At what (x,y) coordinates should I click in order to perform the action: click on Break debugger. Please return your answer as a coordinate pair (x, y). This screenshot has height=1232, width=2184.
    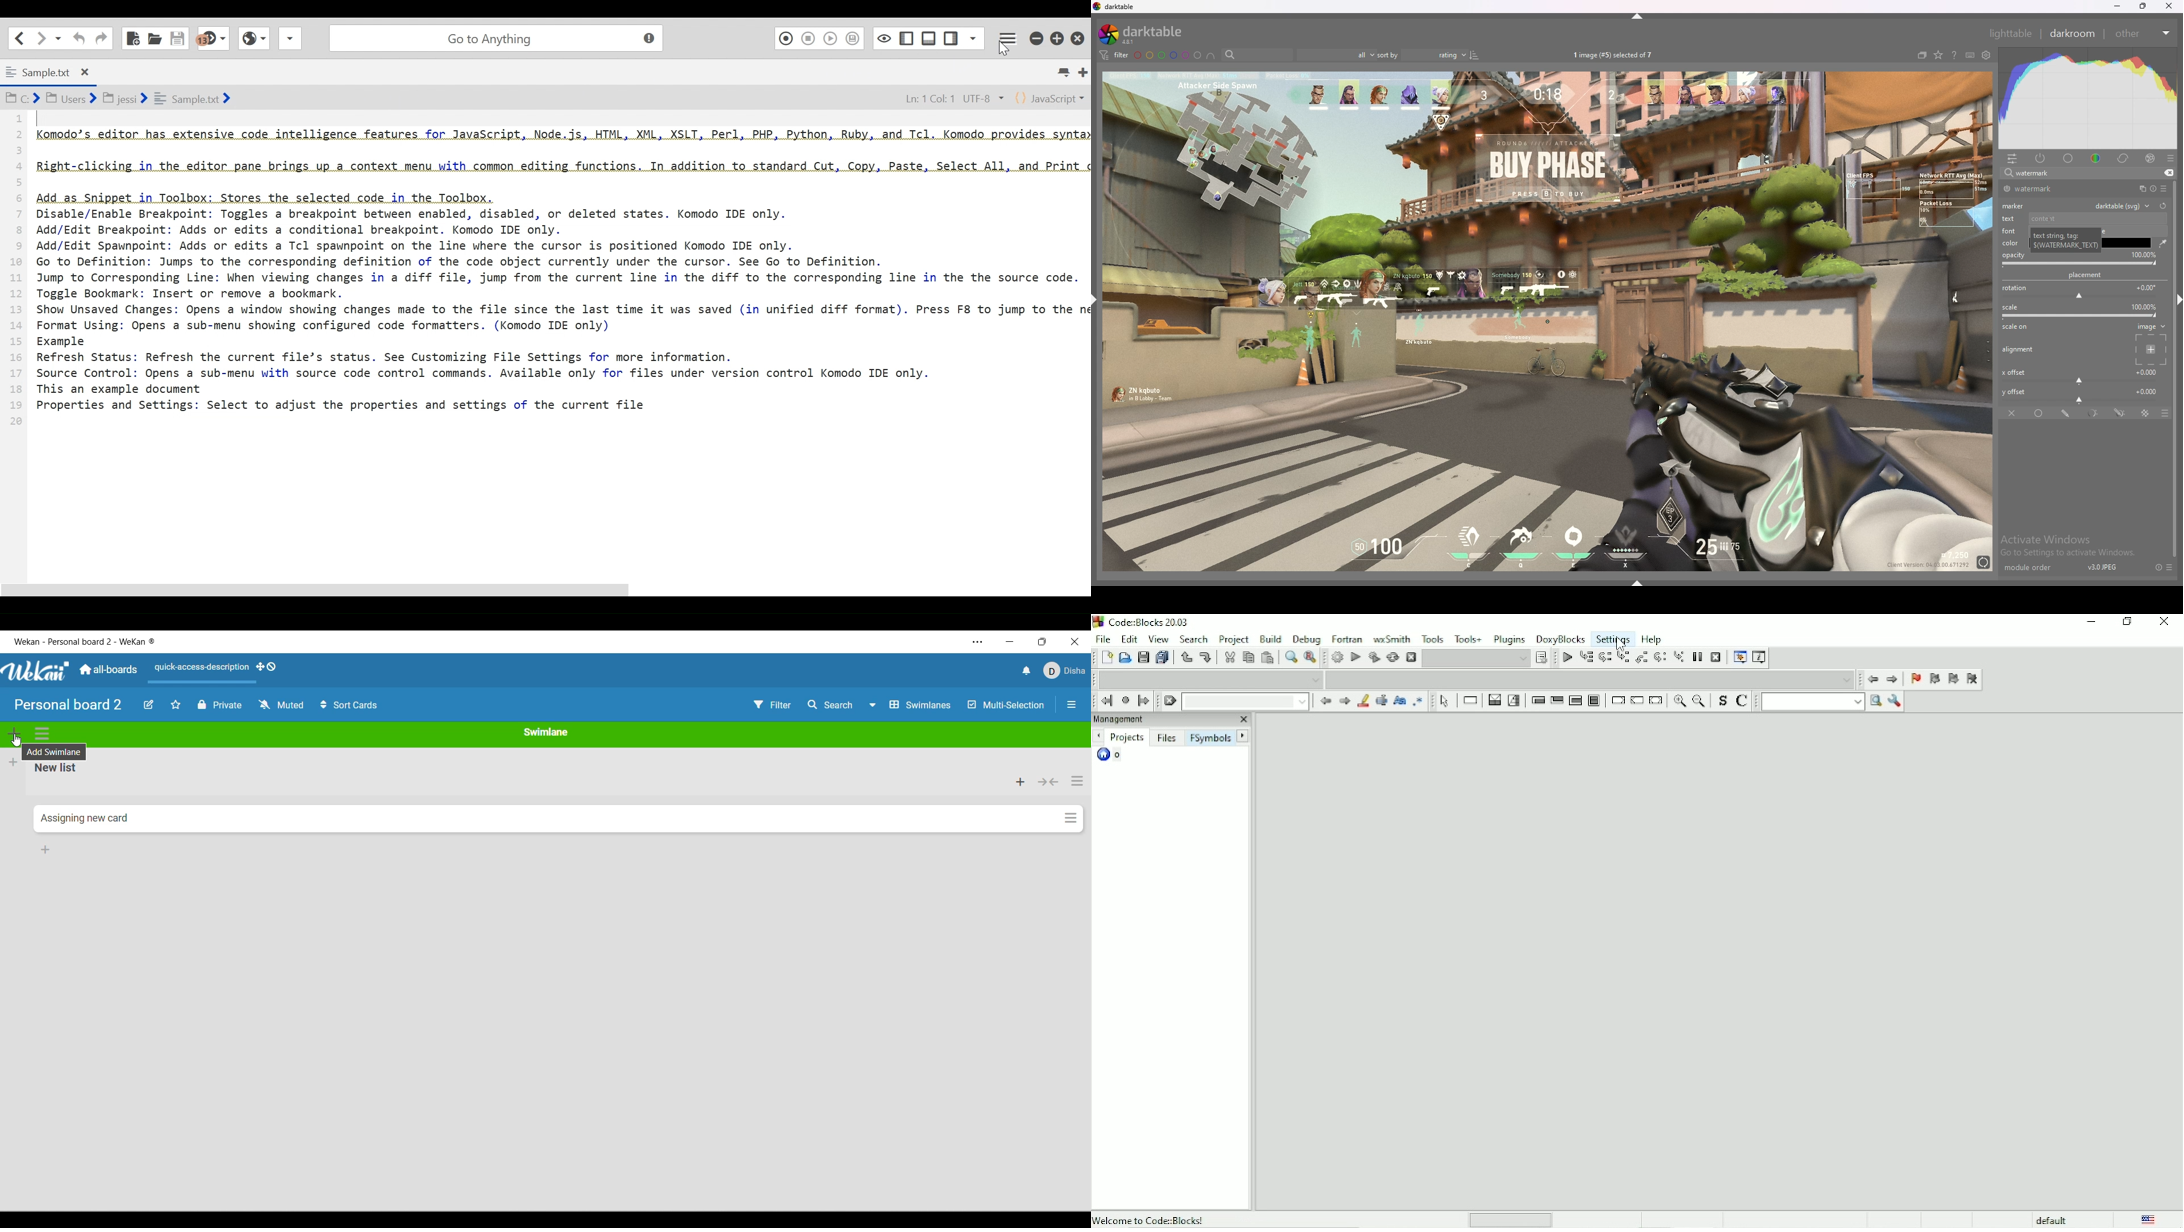
    Looking at the image, I should click on (1697, 658).